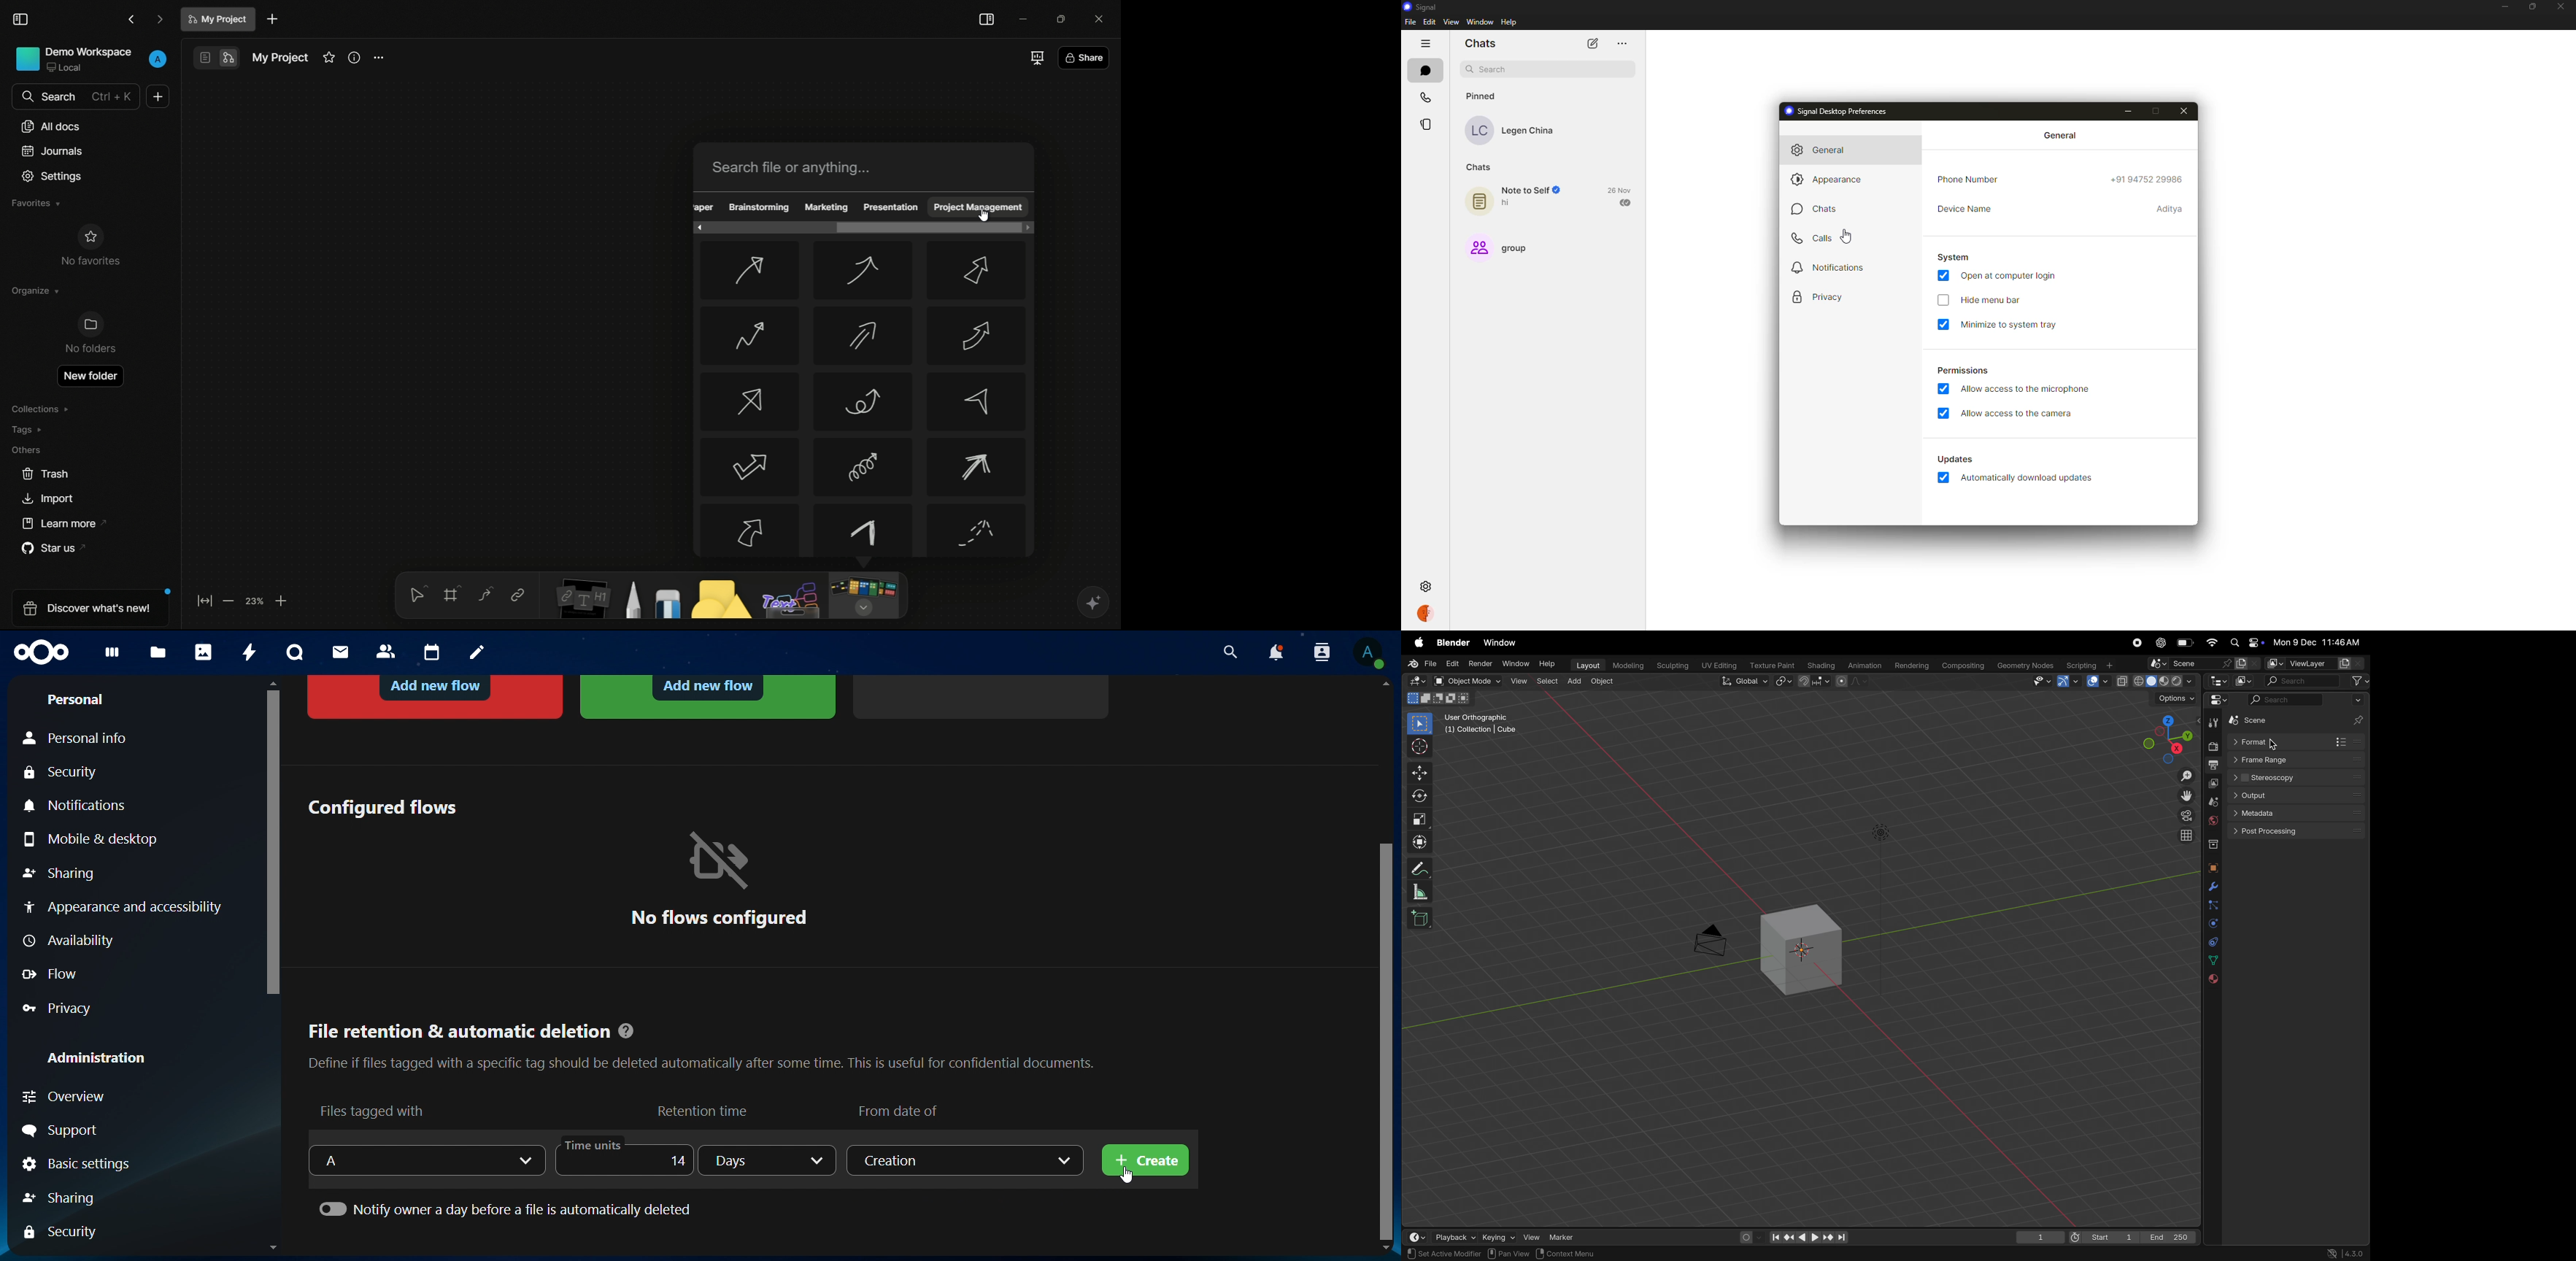 Image resolution: width=2576 pixels, height=1288 pixels. Describe the element at coordinates (2532, 7) in the screenshot. I see `maximize` at that location.